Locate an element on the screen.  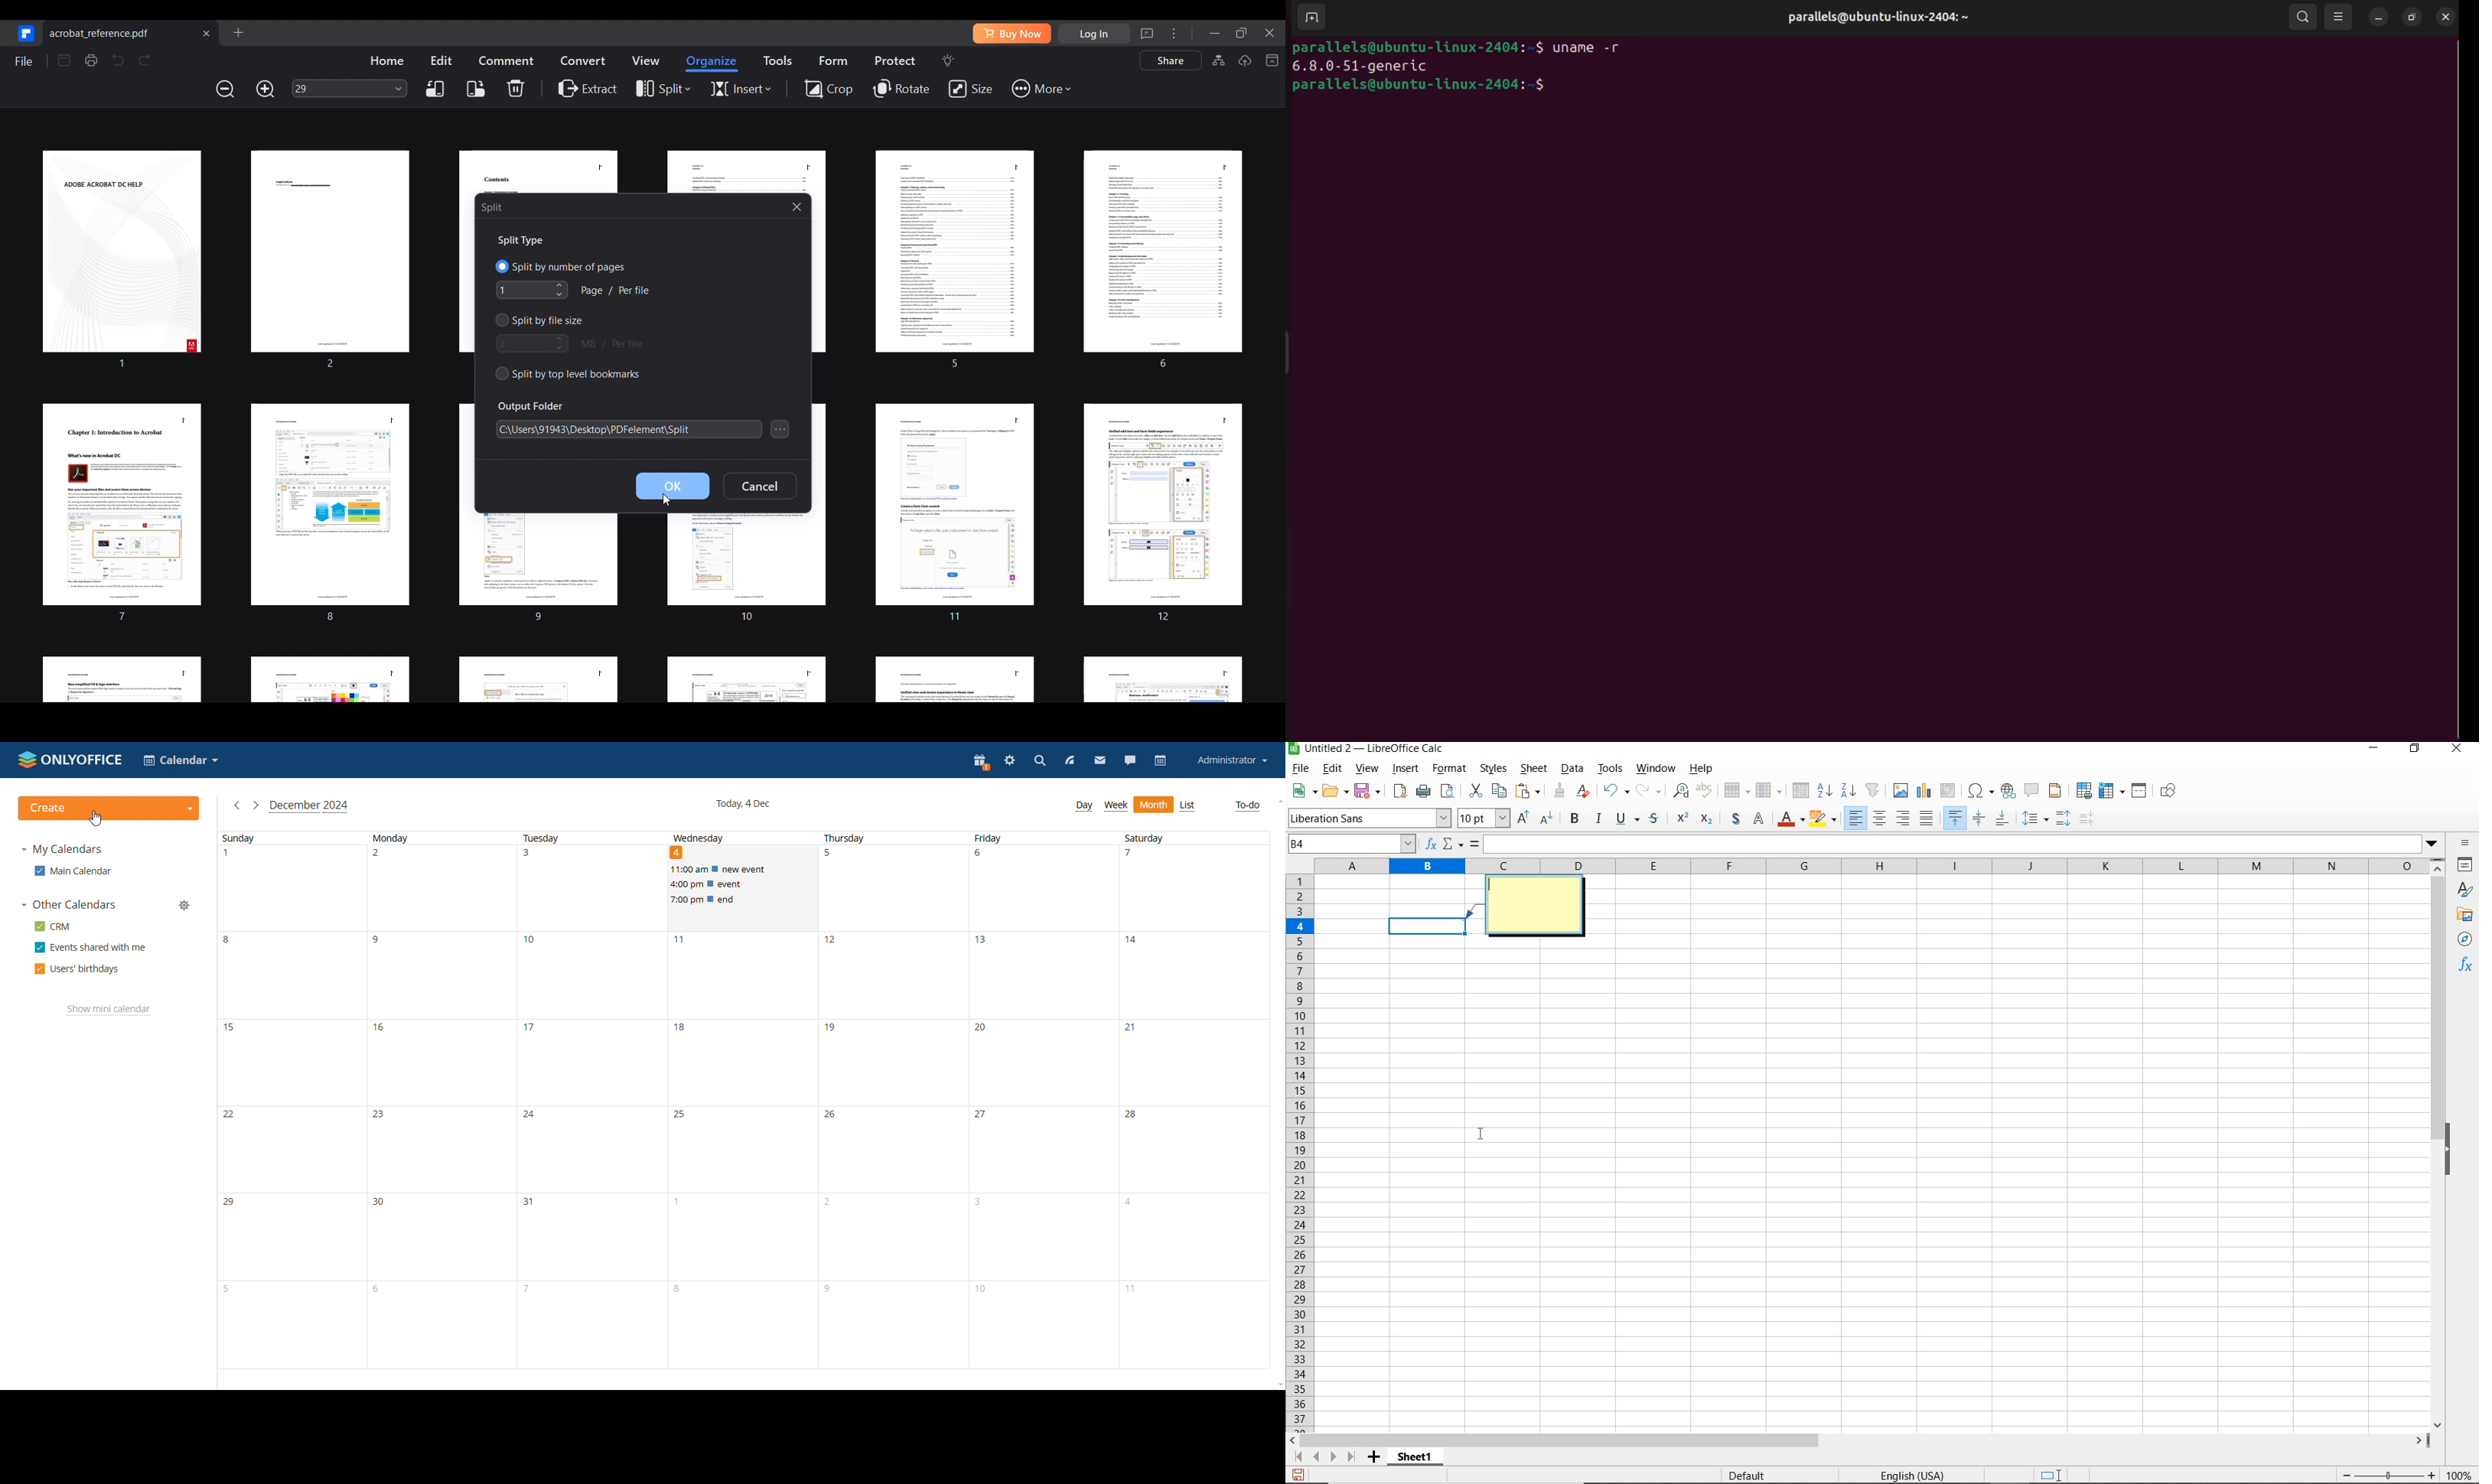
scroll to next sheet is located at coordinates (1324, 1458).